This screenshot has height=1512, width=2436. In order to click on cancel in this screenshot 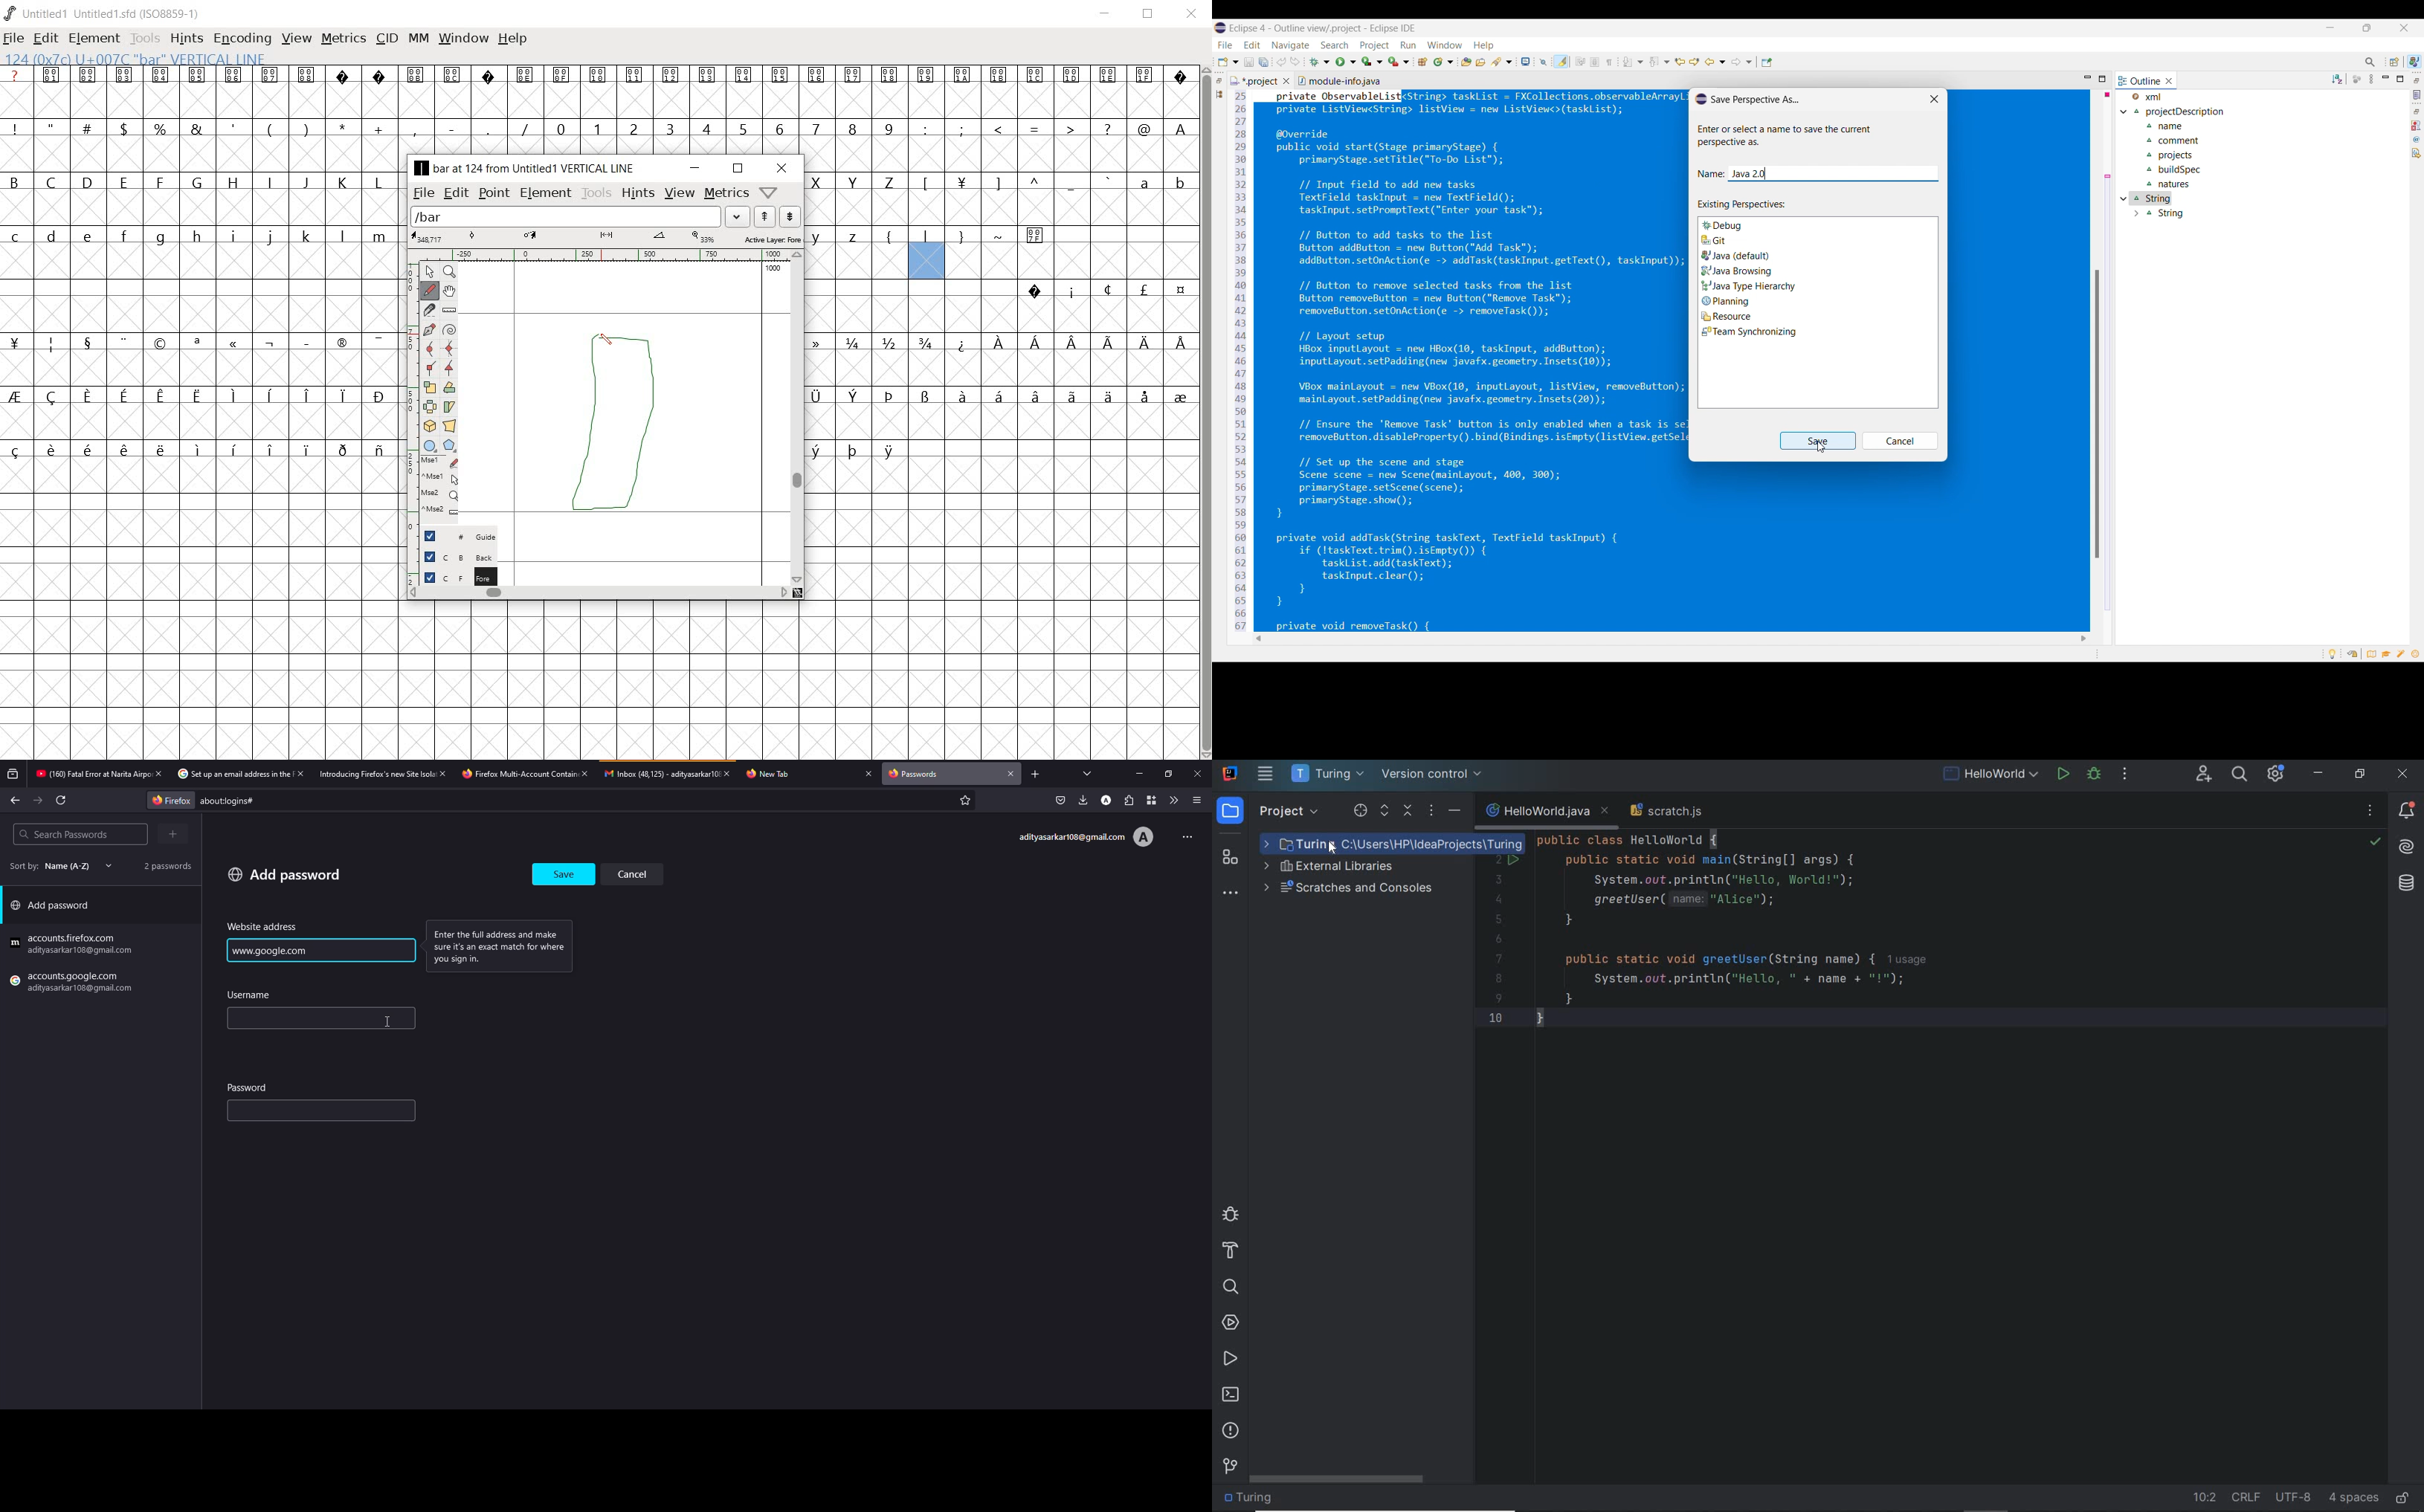, I will do `click(637, 873)`.